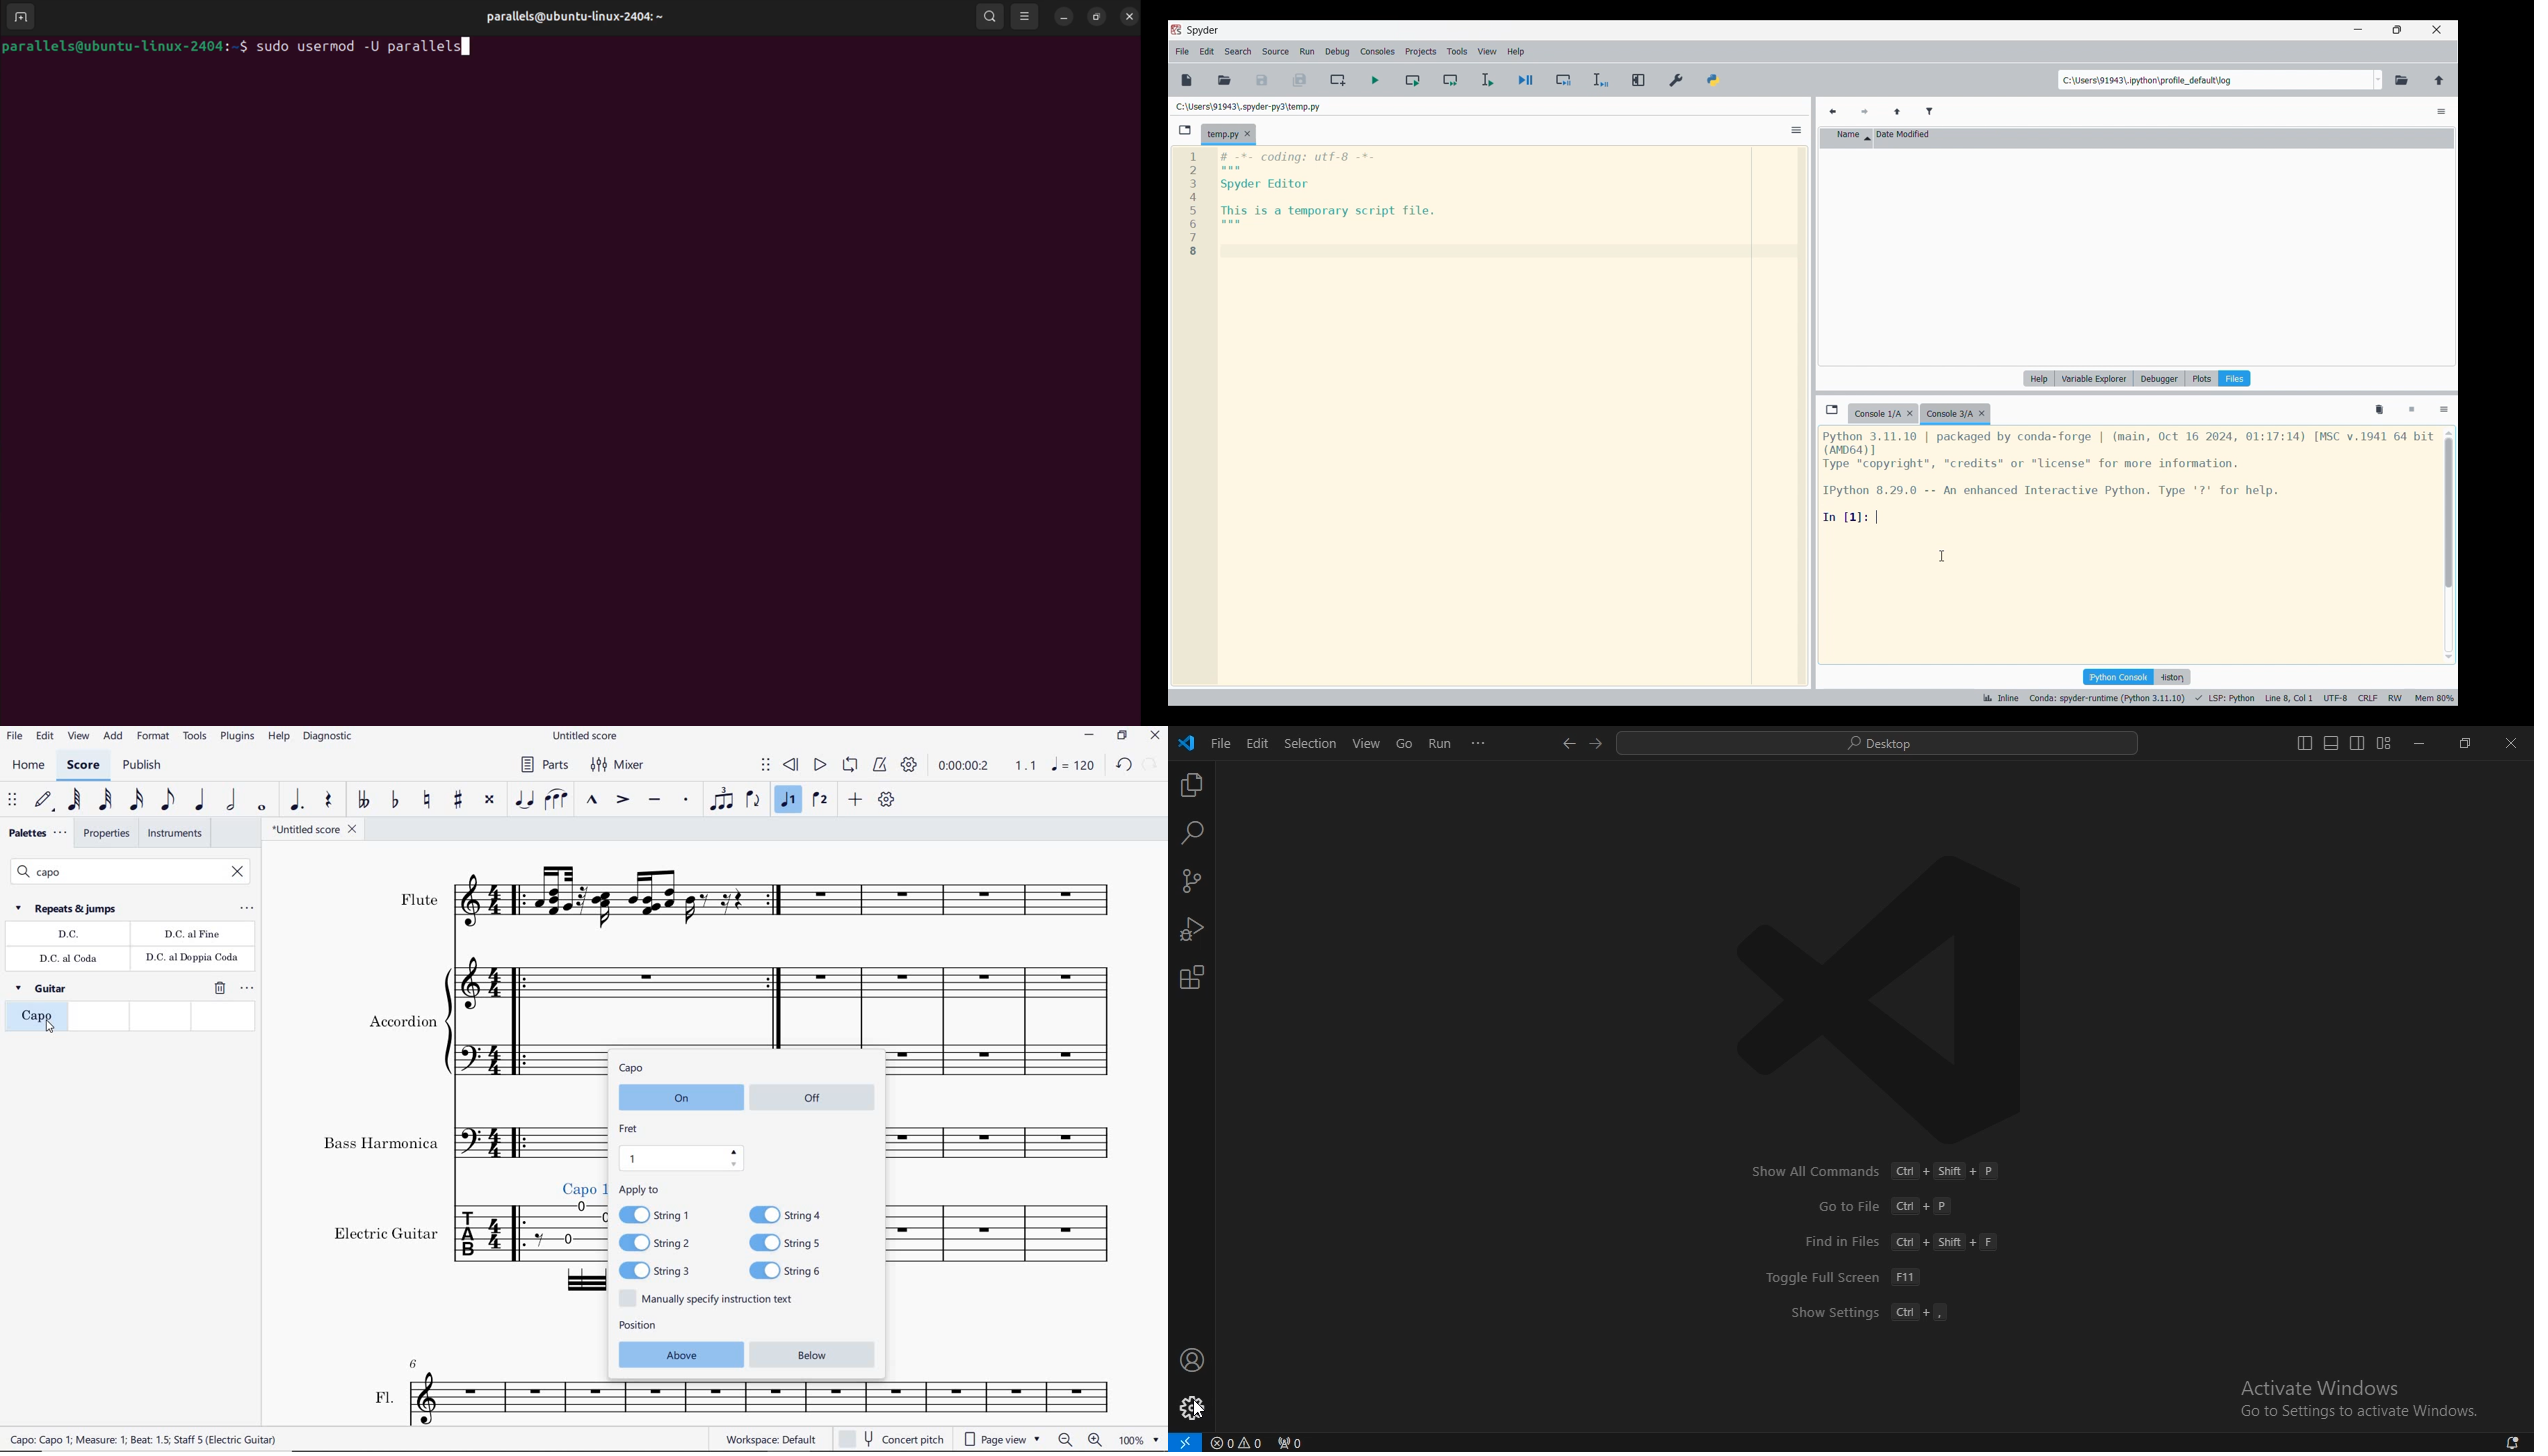  I want to click on toggle secondary side bar, so click(2357, 743).